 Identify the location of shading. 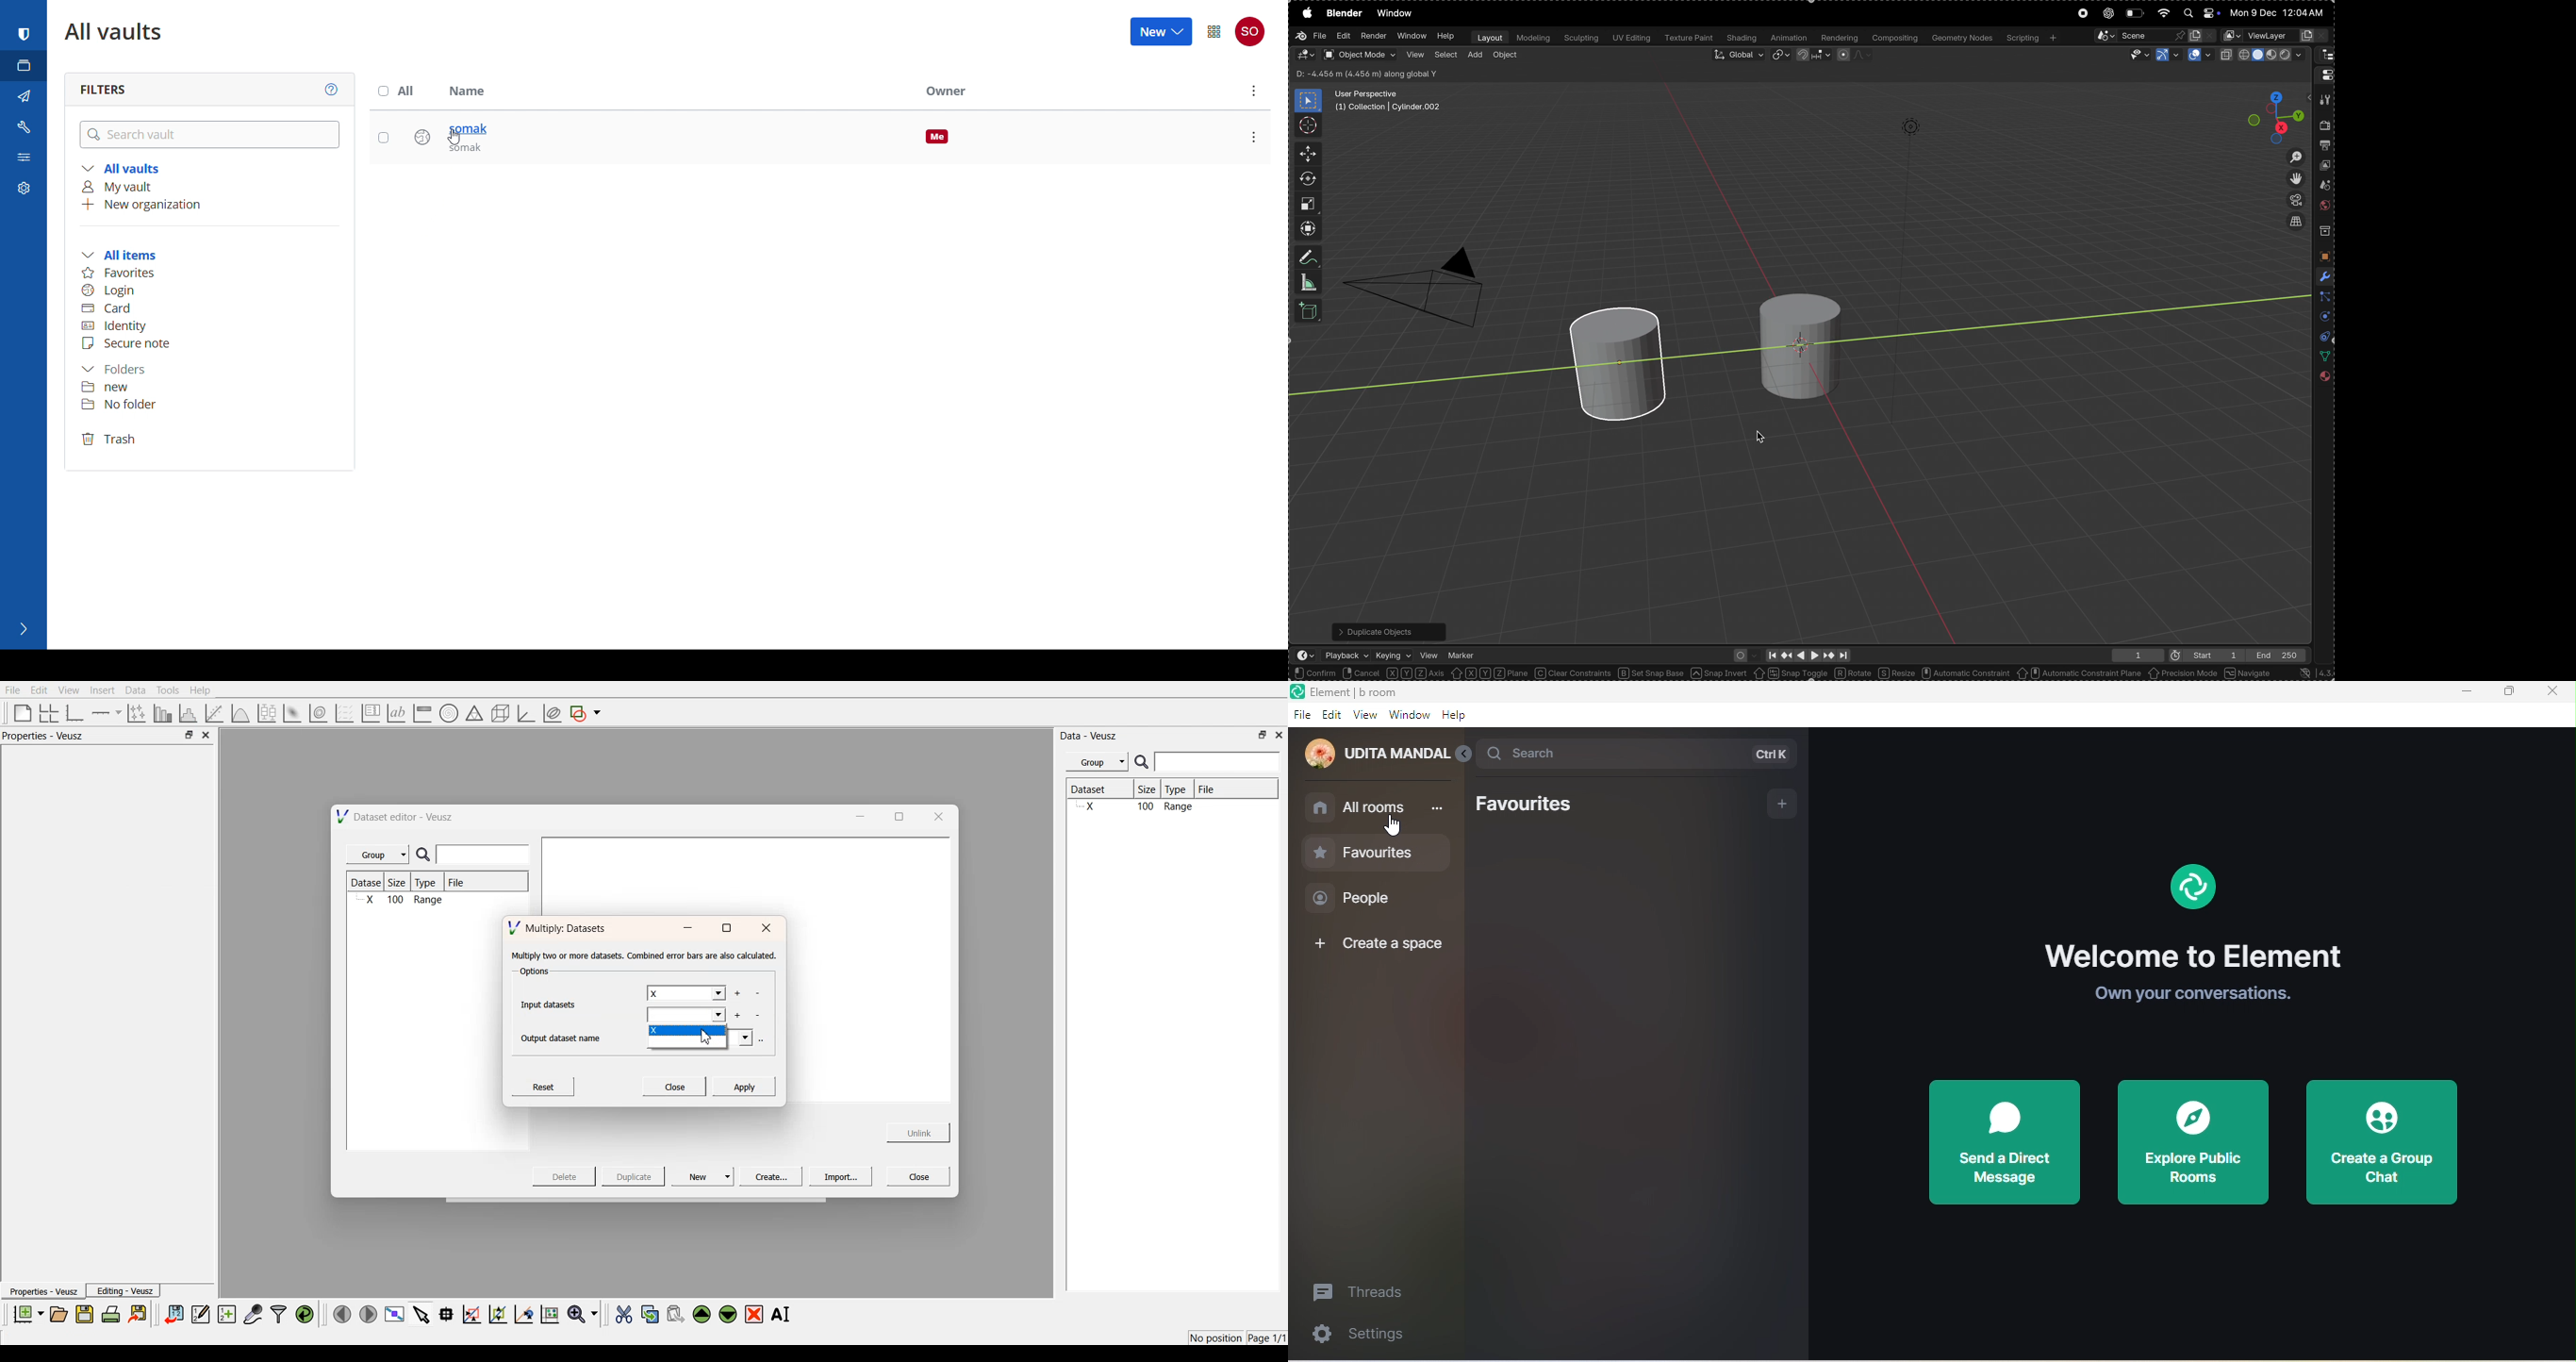
(1742, 38).